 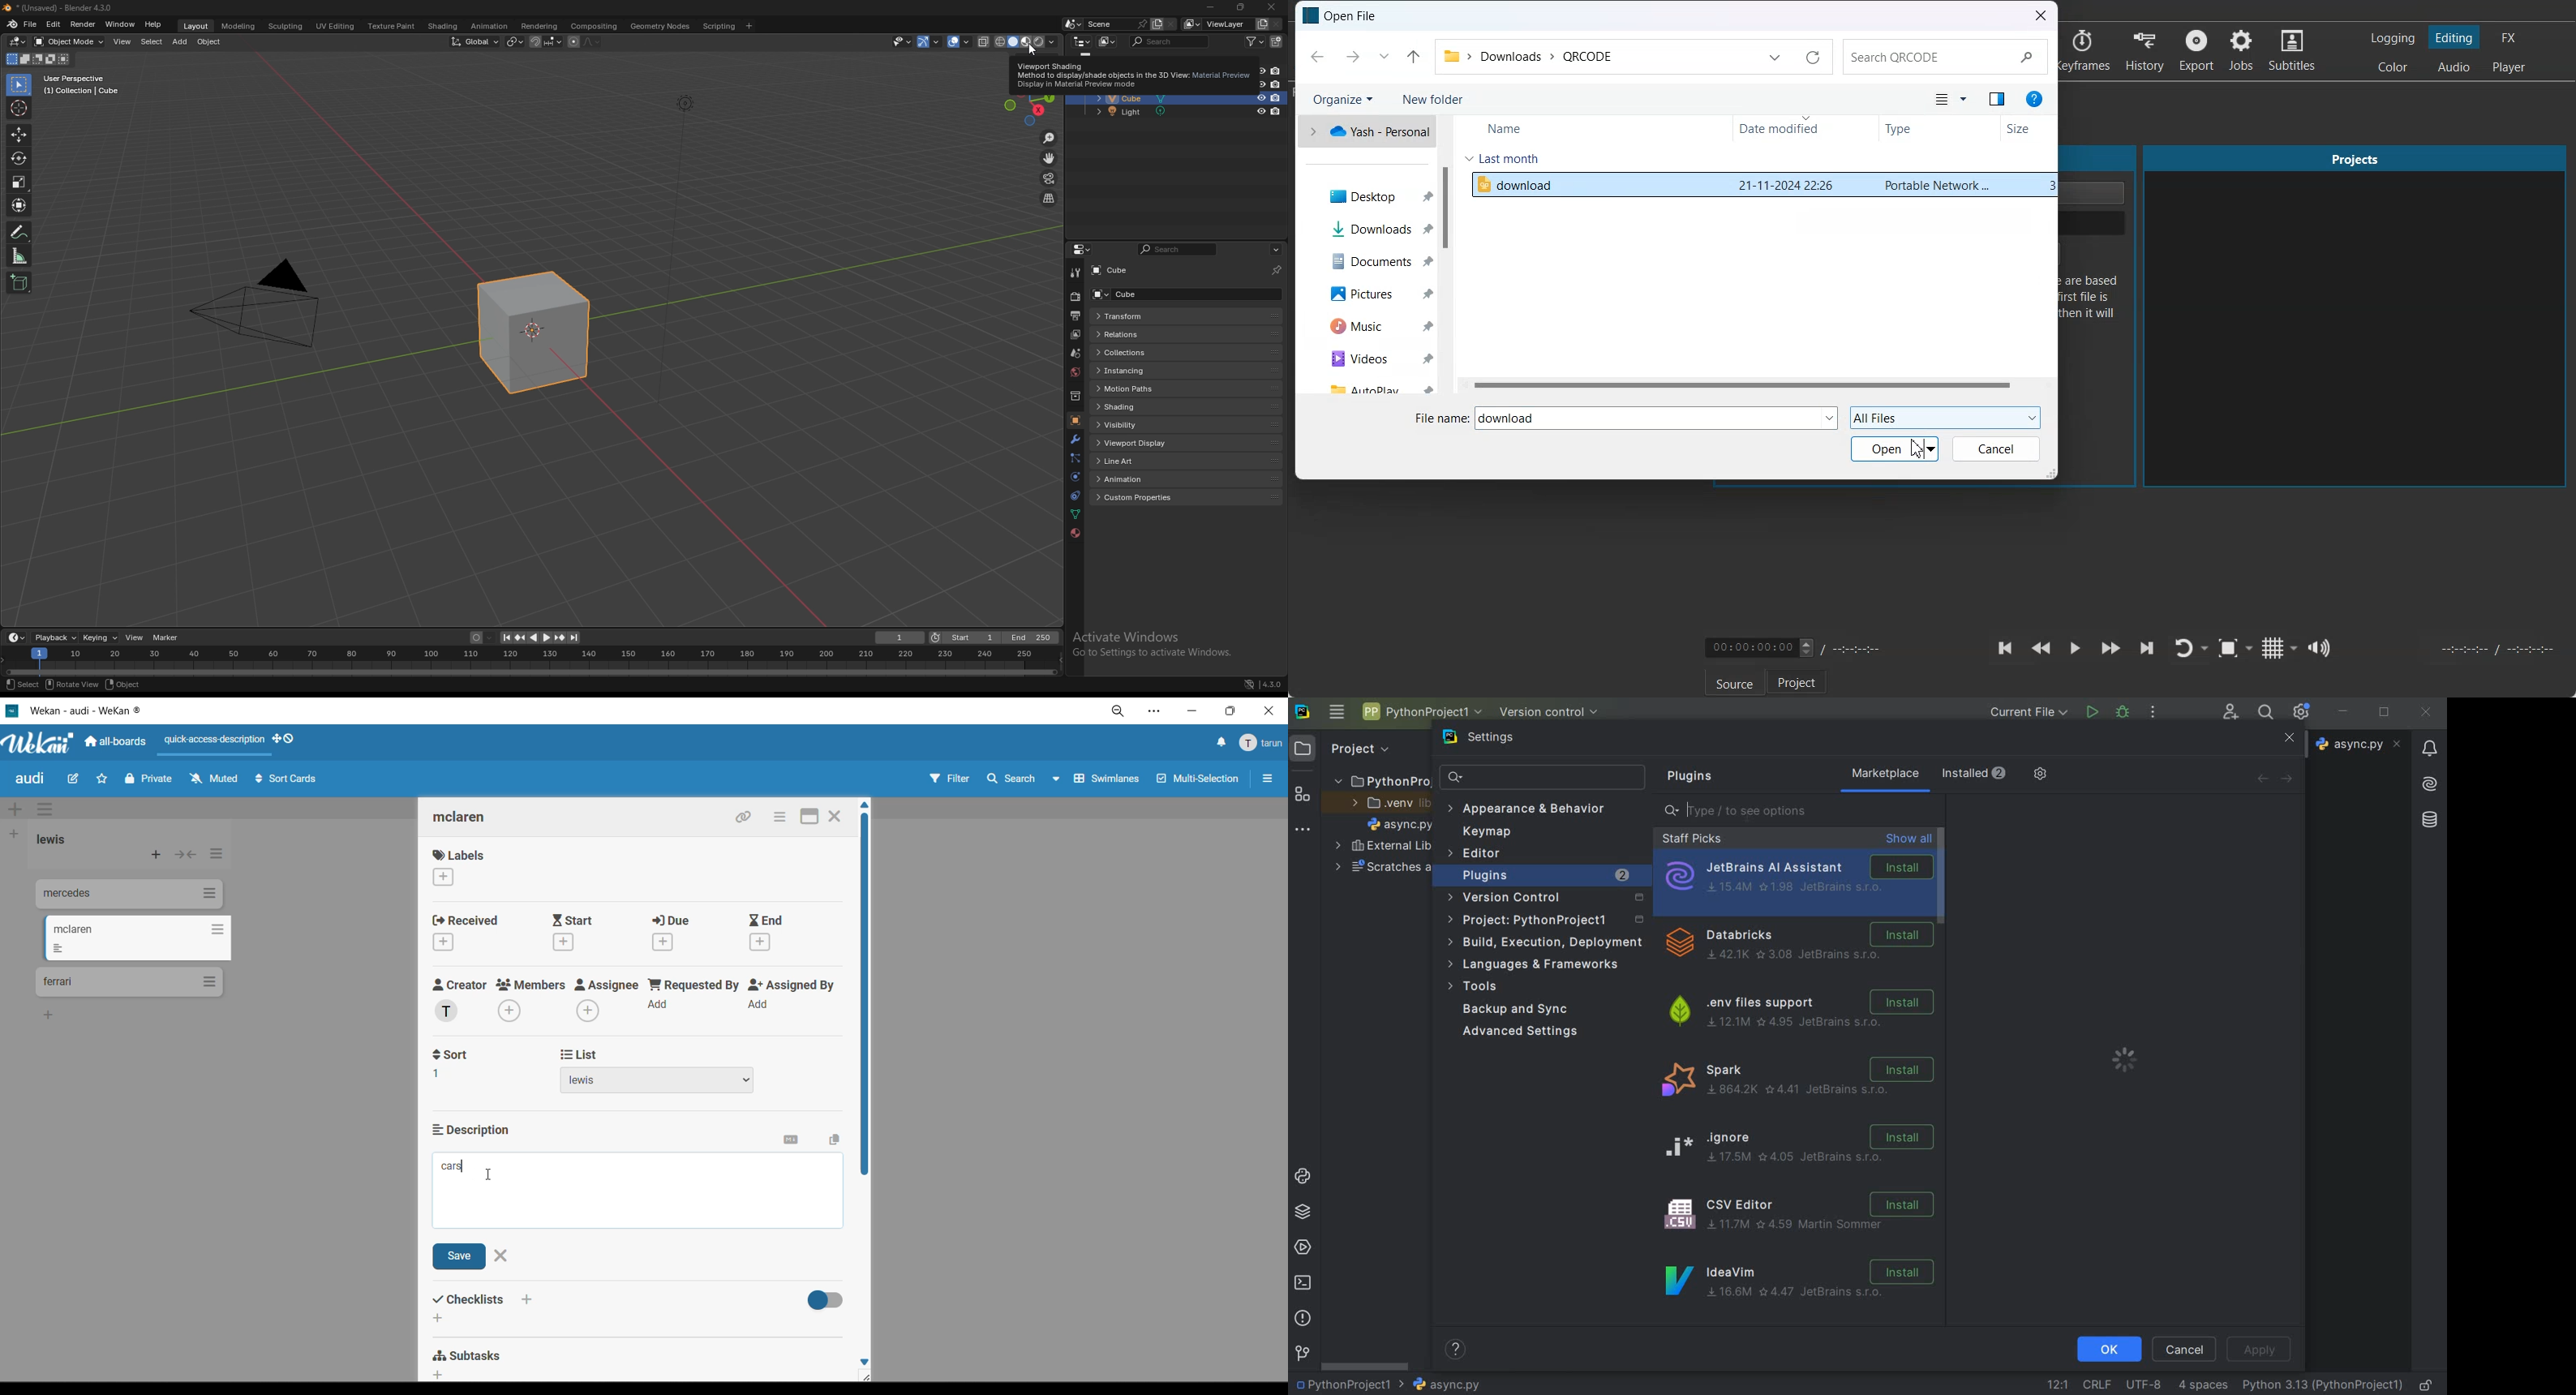 I want to click on members, so click(x=533, y=1002).